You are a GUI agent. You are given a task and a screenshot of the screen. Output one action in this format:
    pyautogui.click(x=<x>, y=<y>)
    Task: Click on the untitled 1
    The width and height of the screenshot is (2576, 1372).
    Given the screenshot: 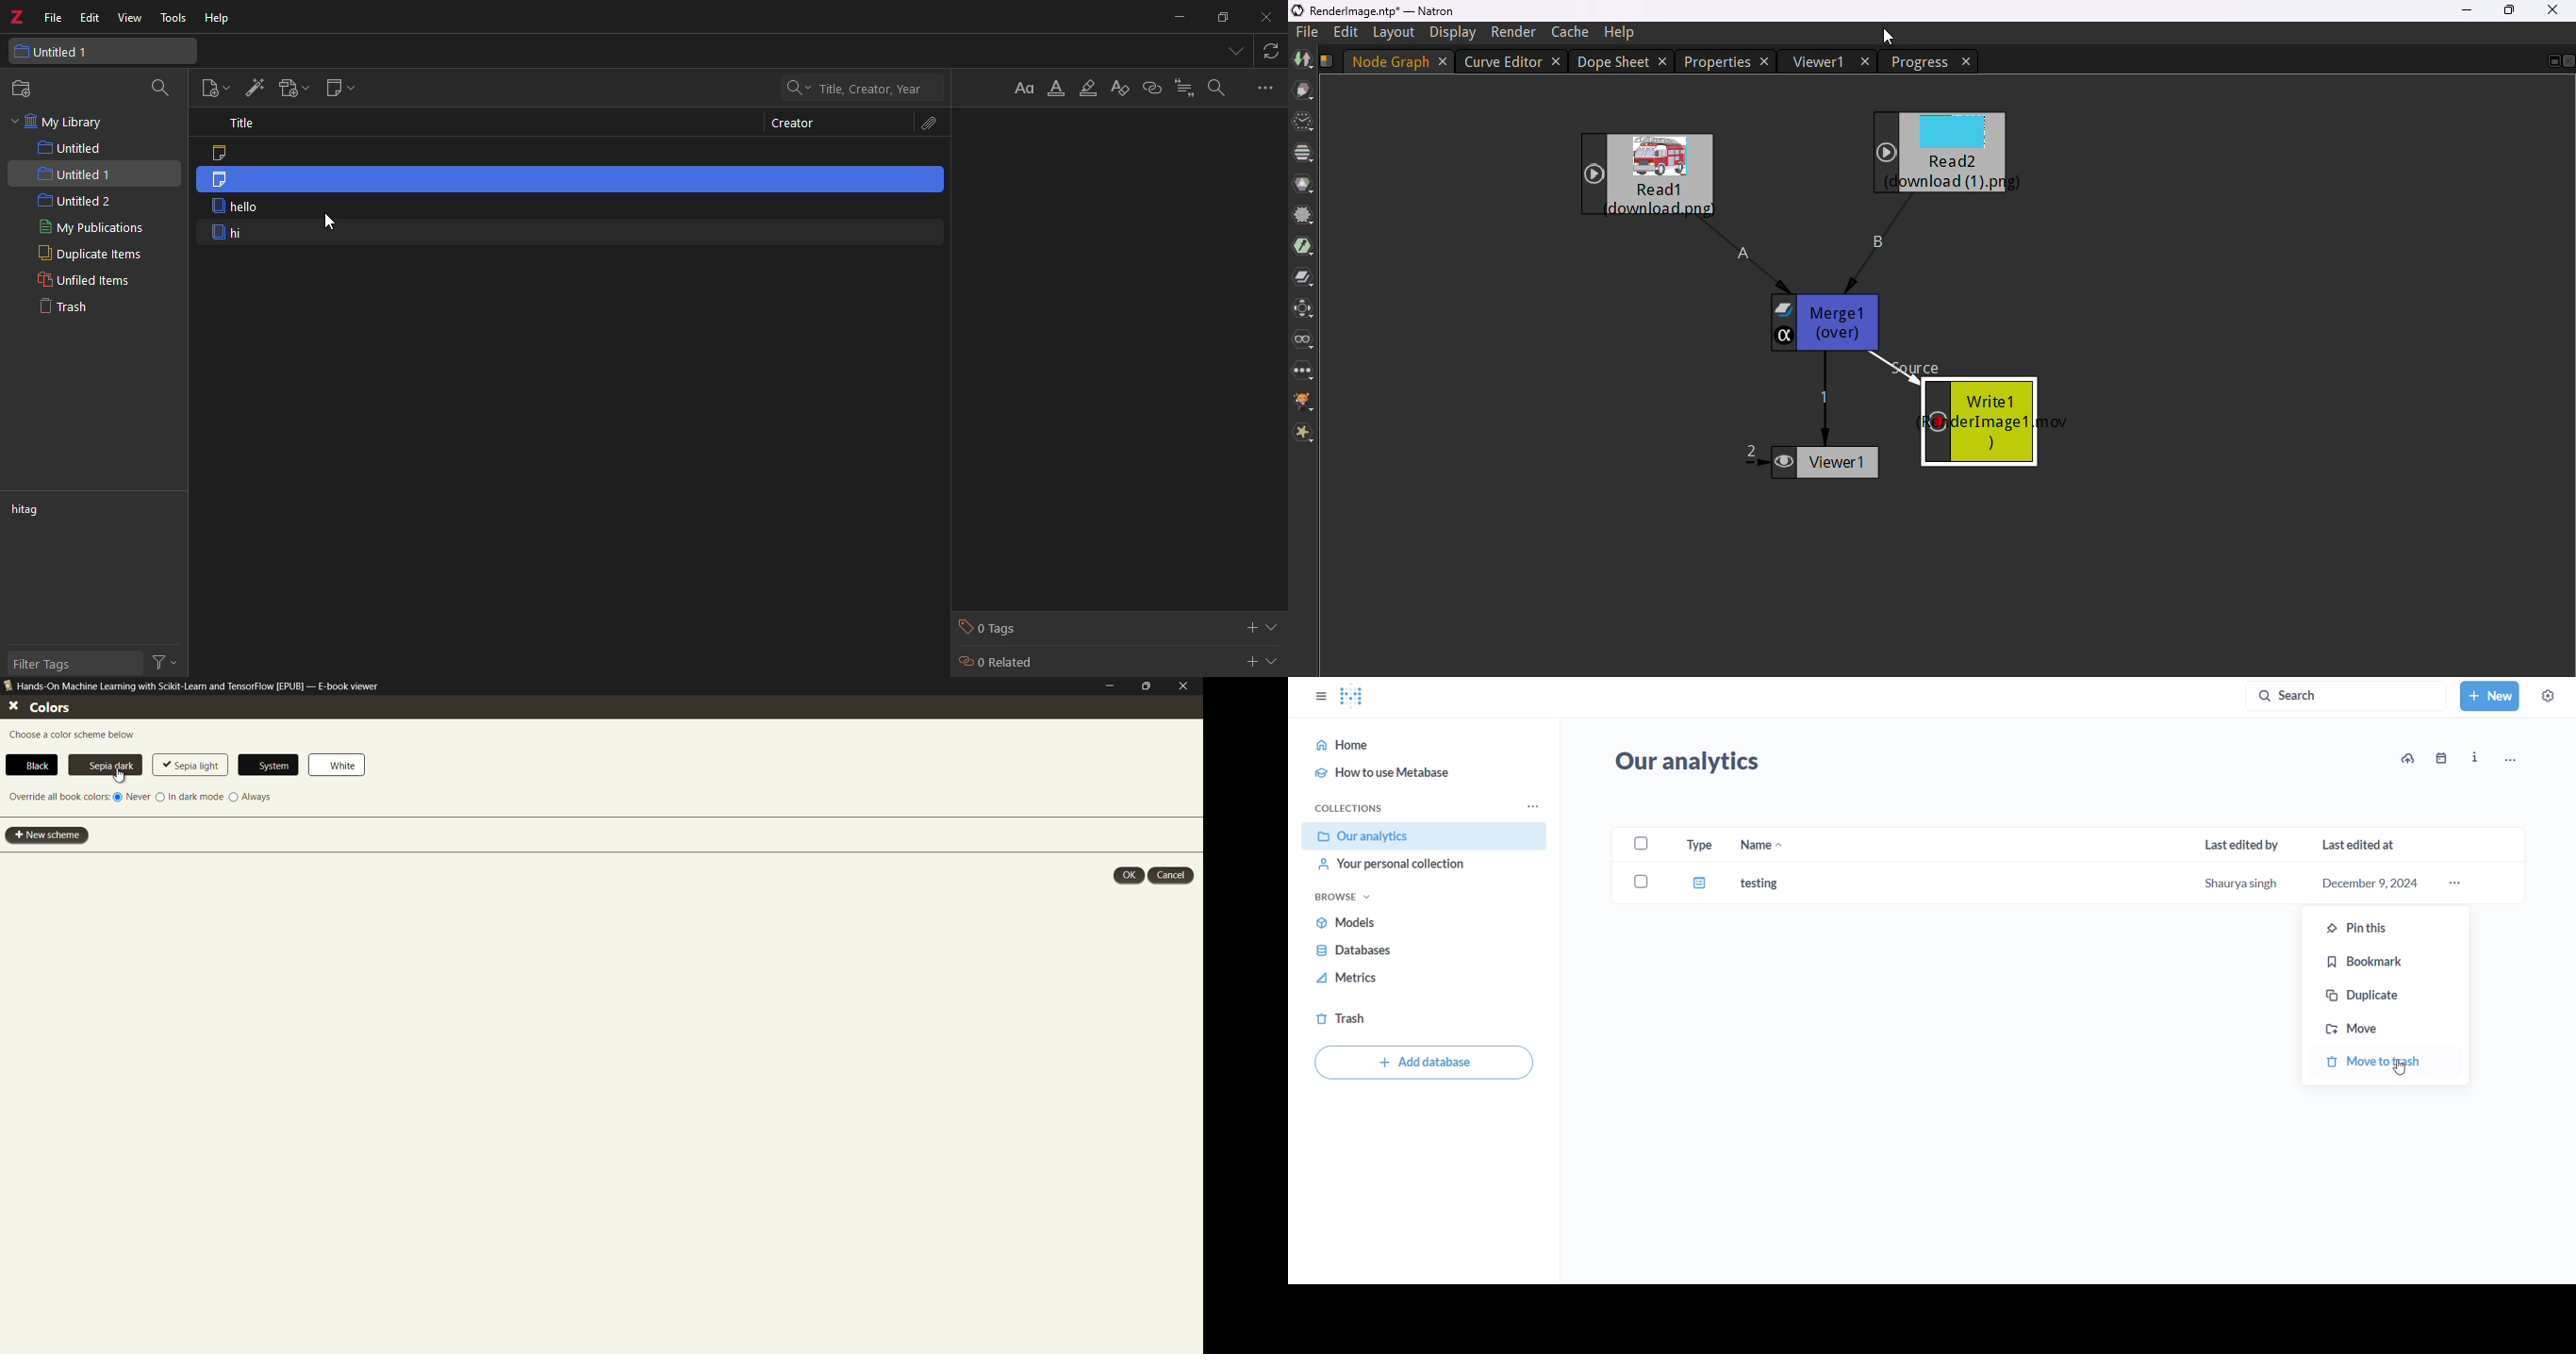 What is the action you would take?
    pyautogui.click(x=58, y=52)
    